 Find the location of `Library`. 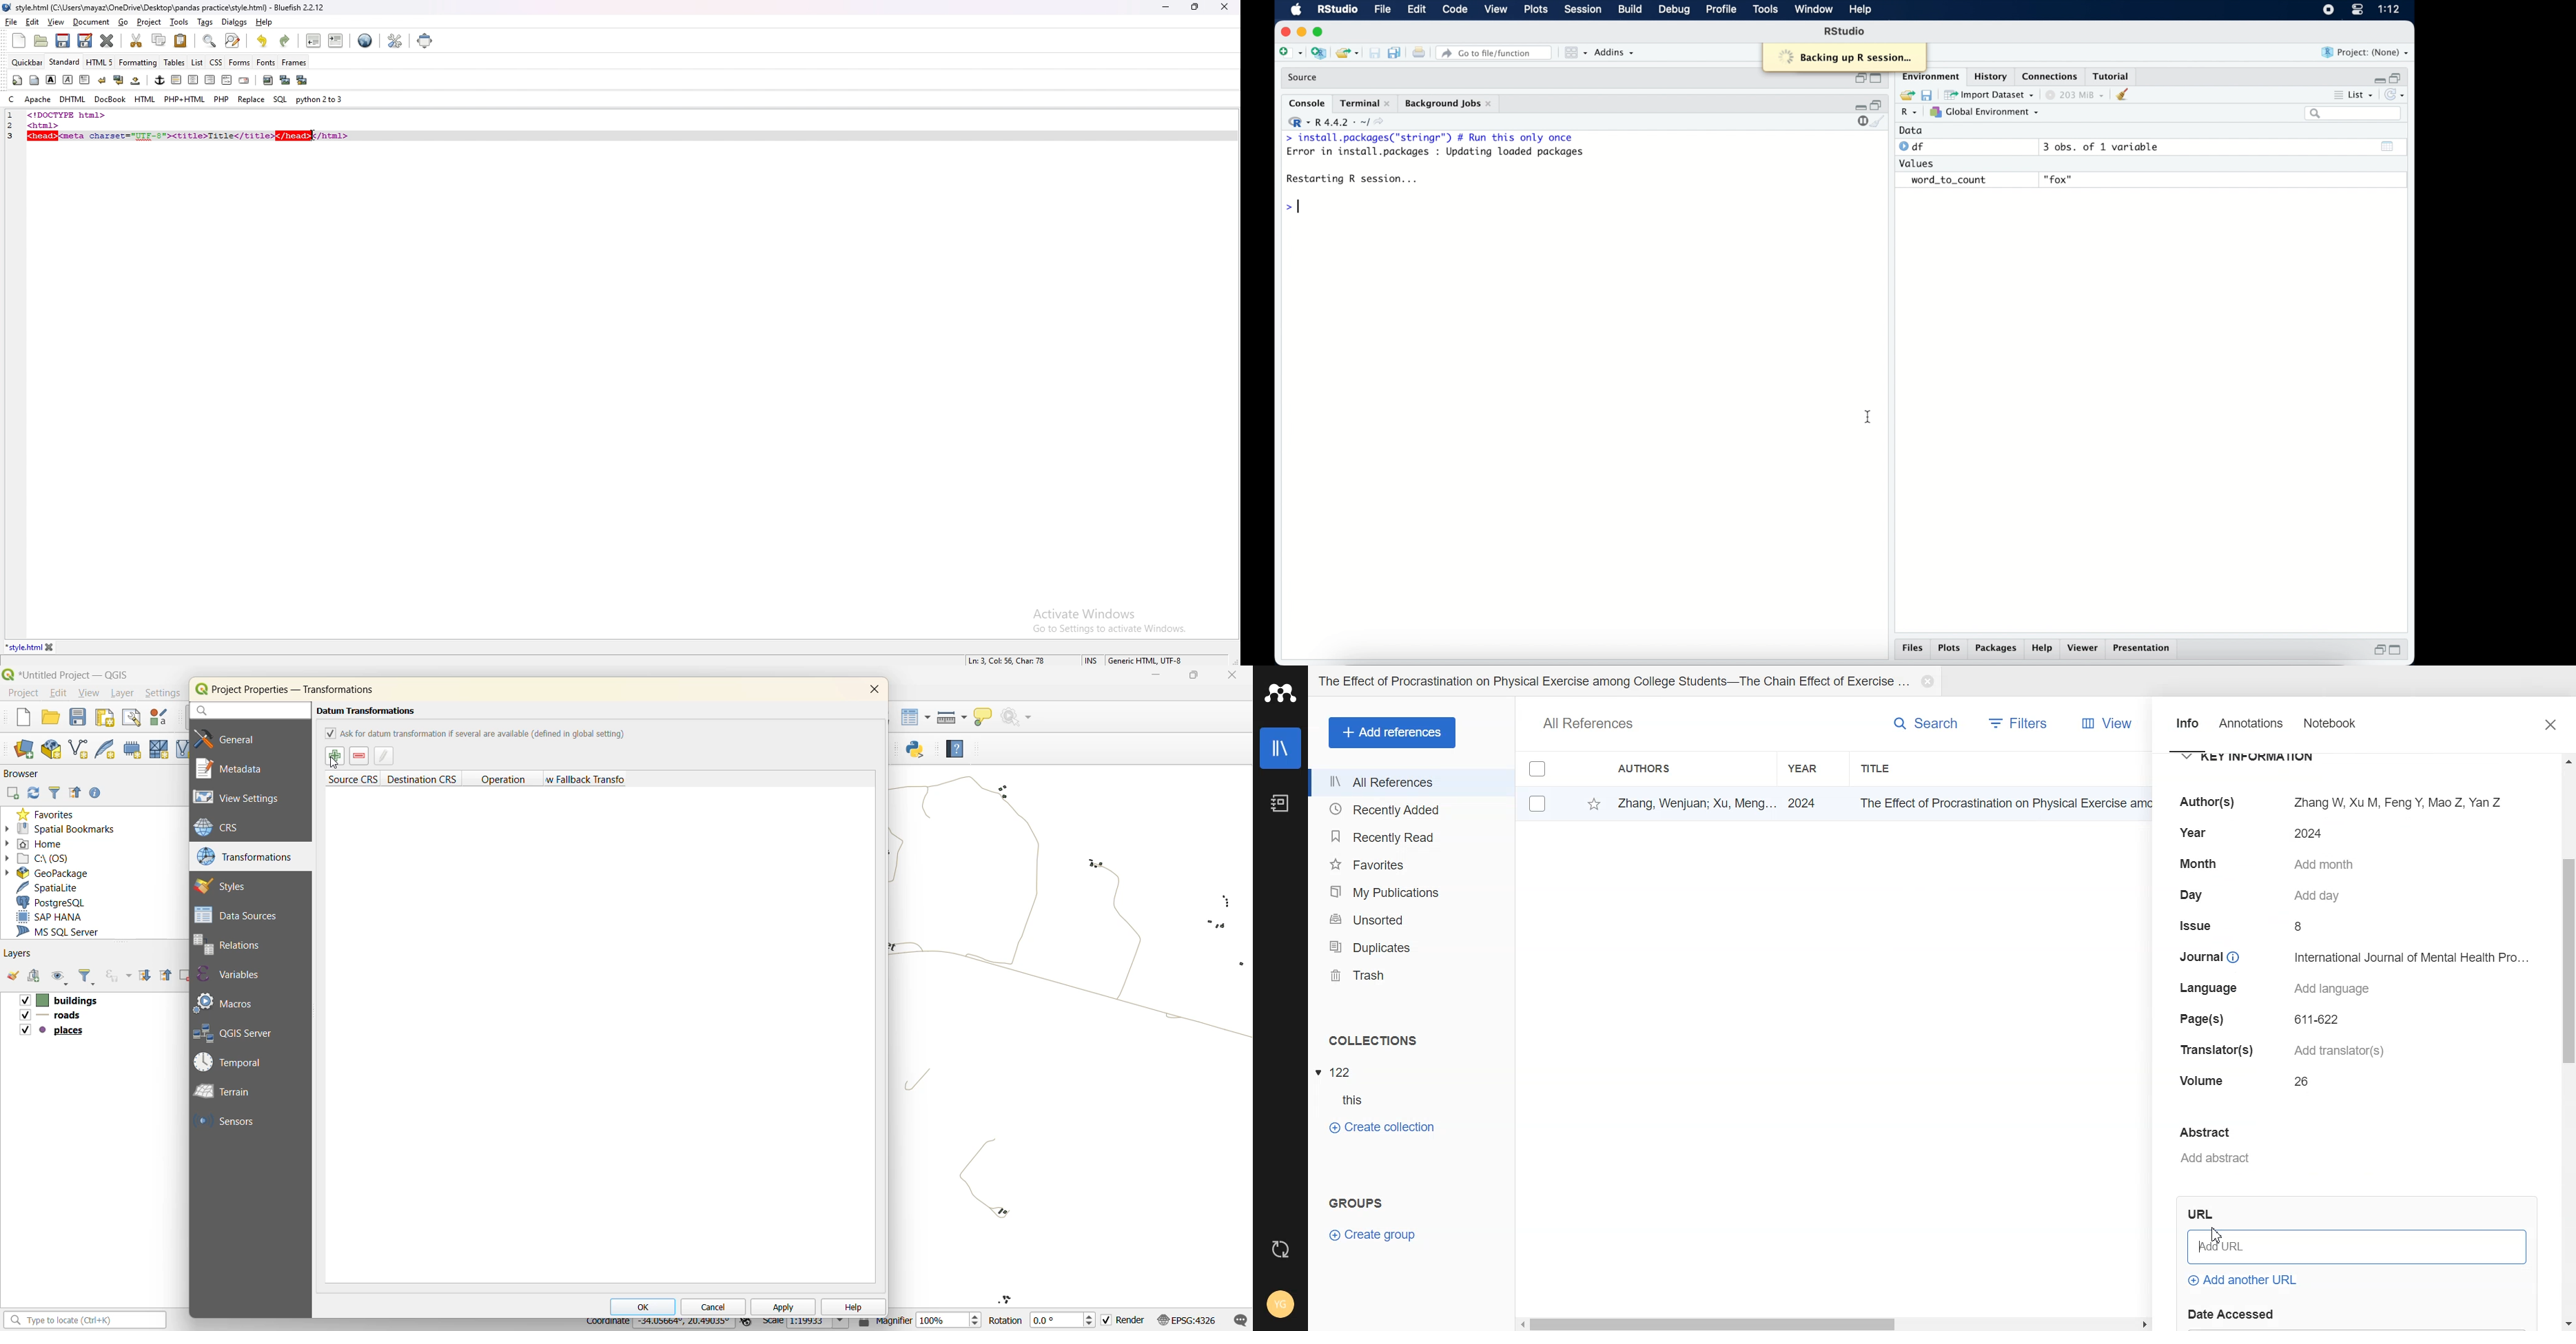

Library is located at coordinates (1280, 748).